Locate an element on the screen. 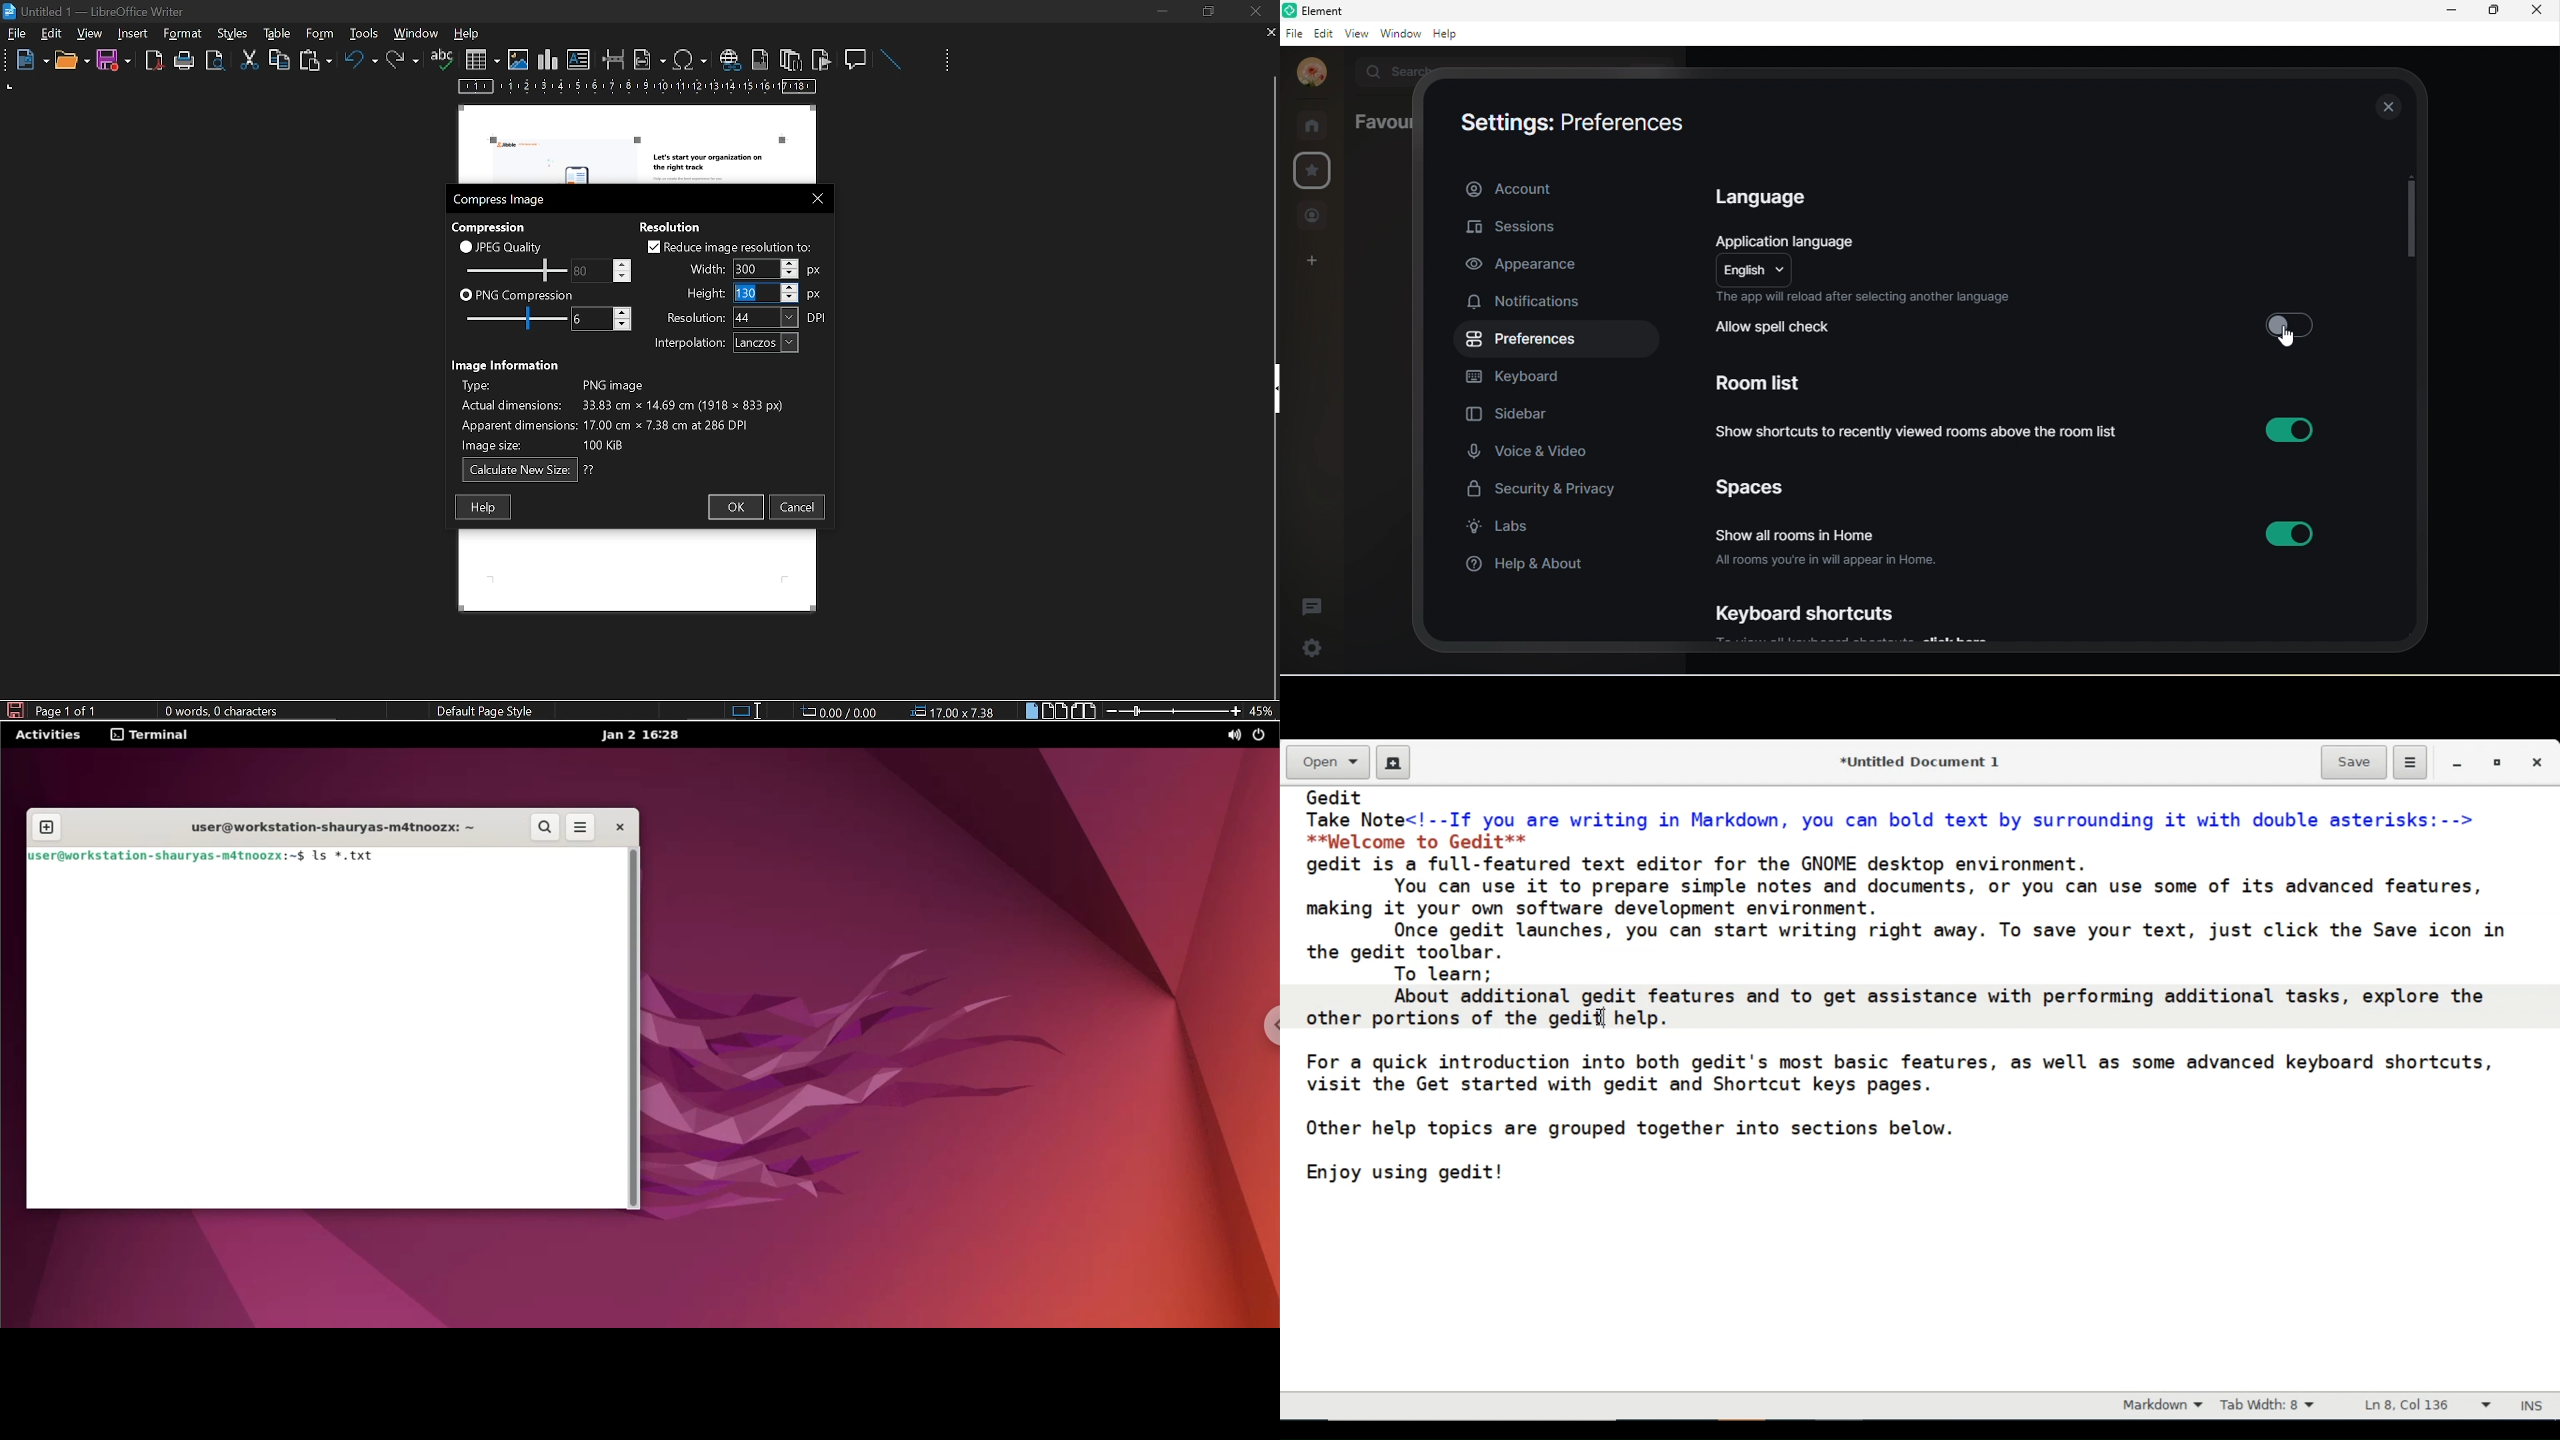 This screenshot has width=2576, height=1456. width change is located at coordinates (752, 268).